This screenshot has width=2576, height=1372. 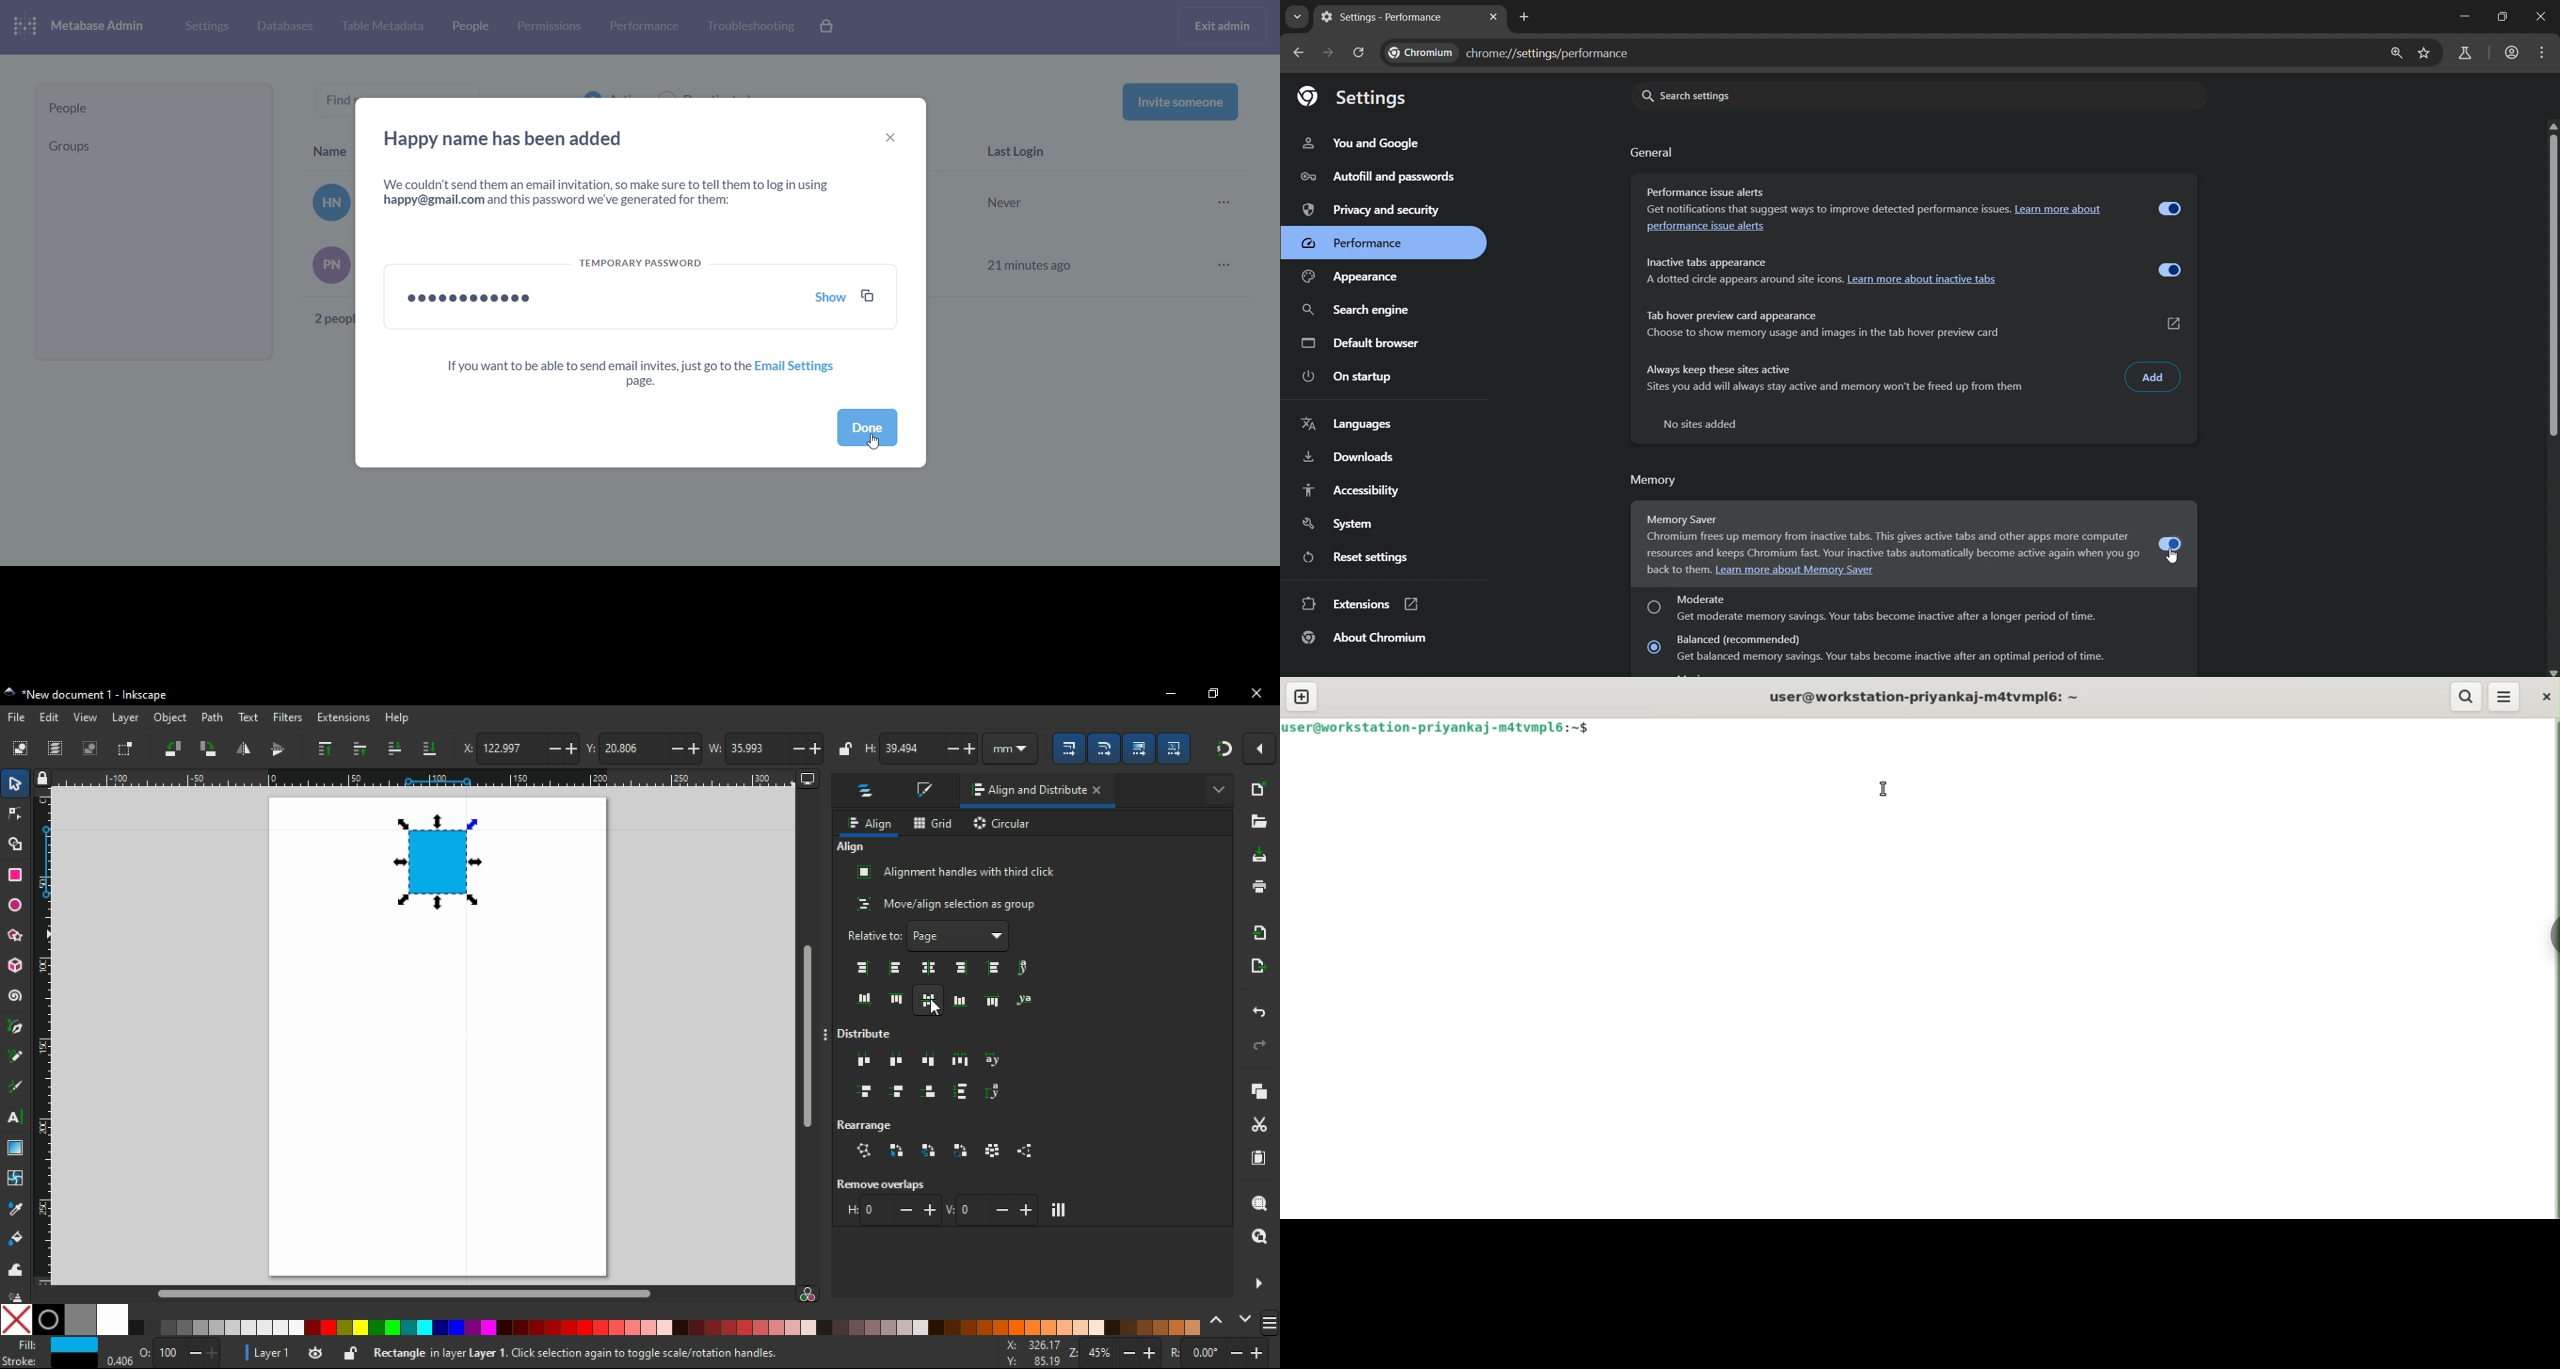 I want to click on about chromium, so click(x=1367, y=639).